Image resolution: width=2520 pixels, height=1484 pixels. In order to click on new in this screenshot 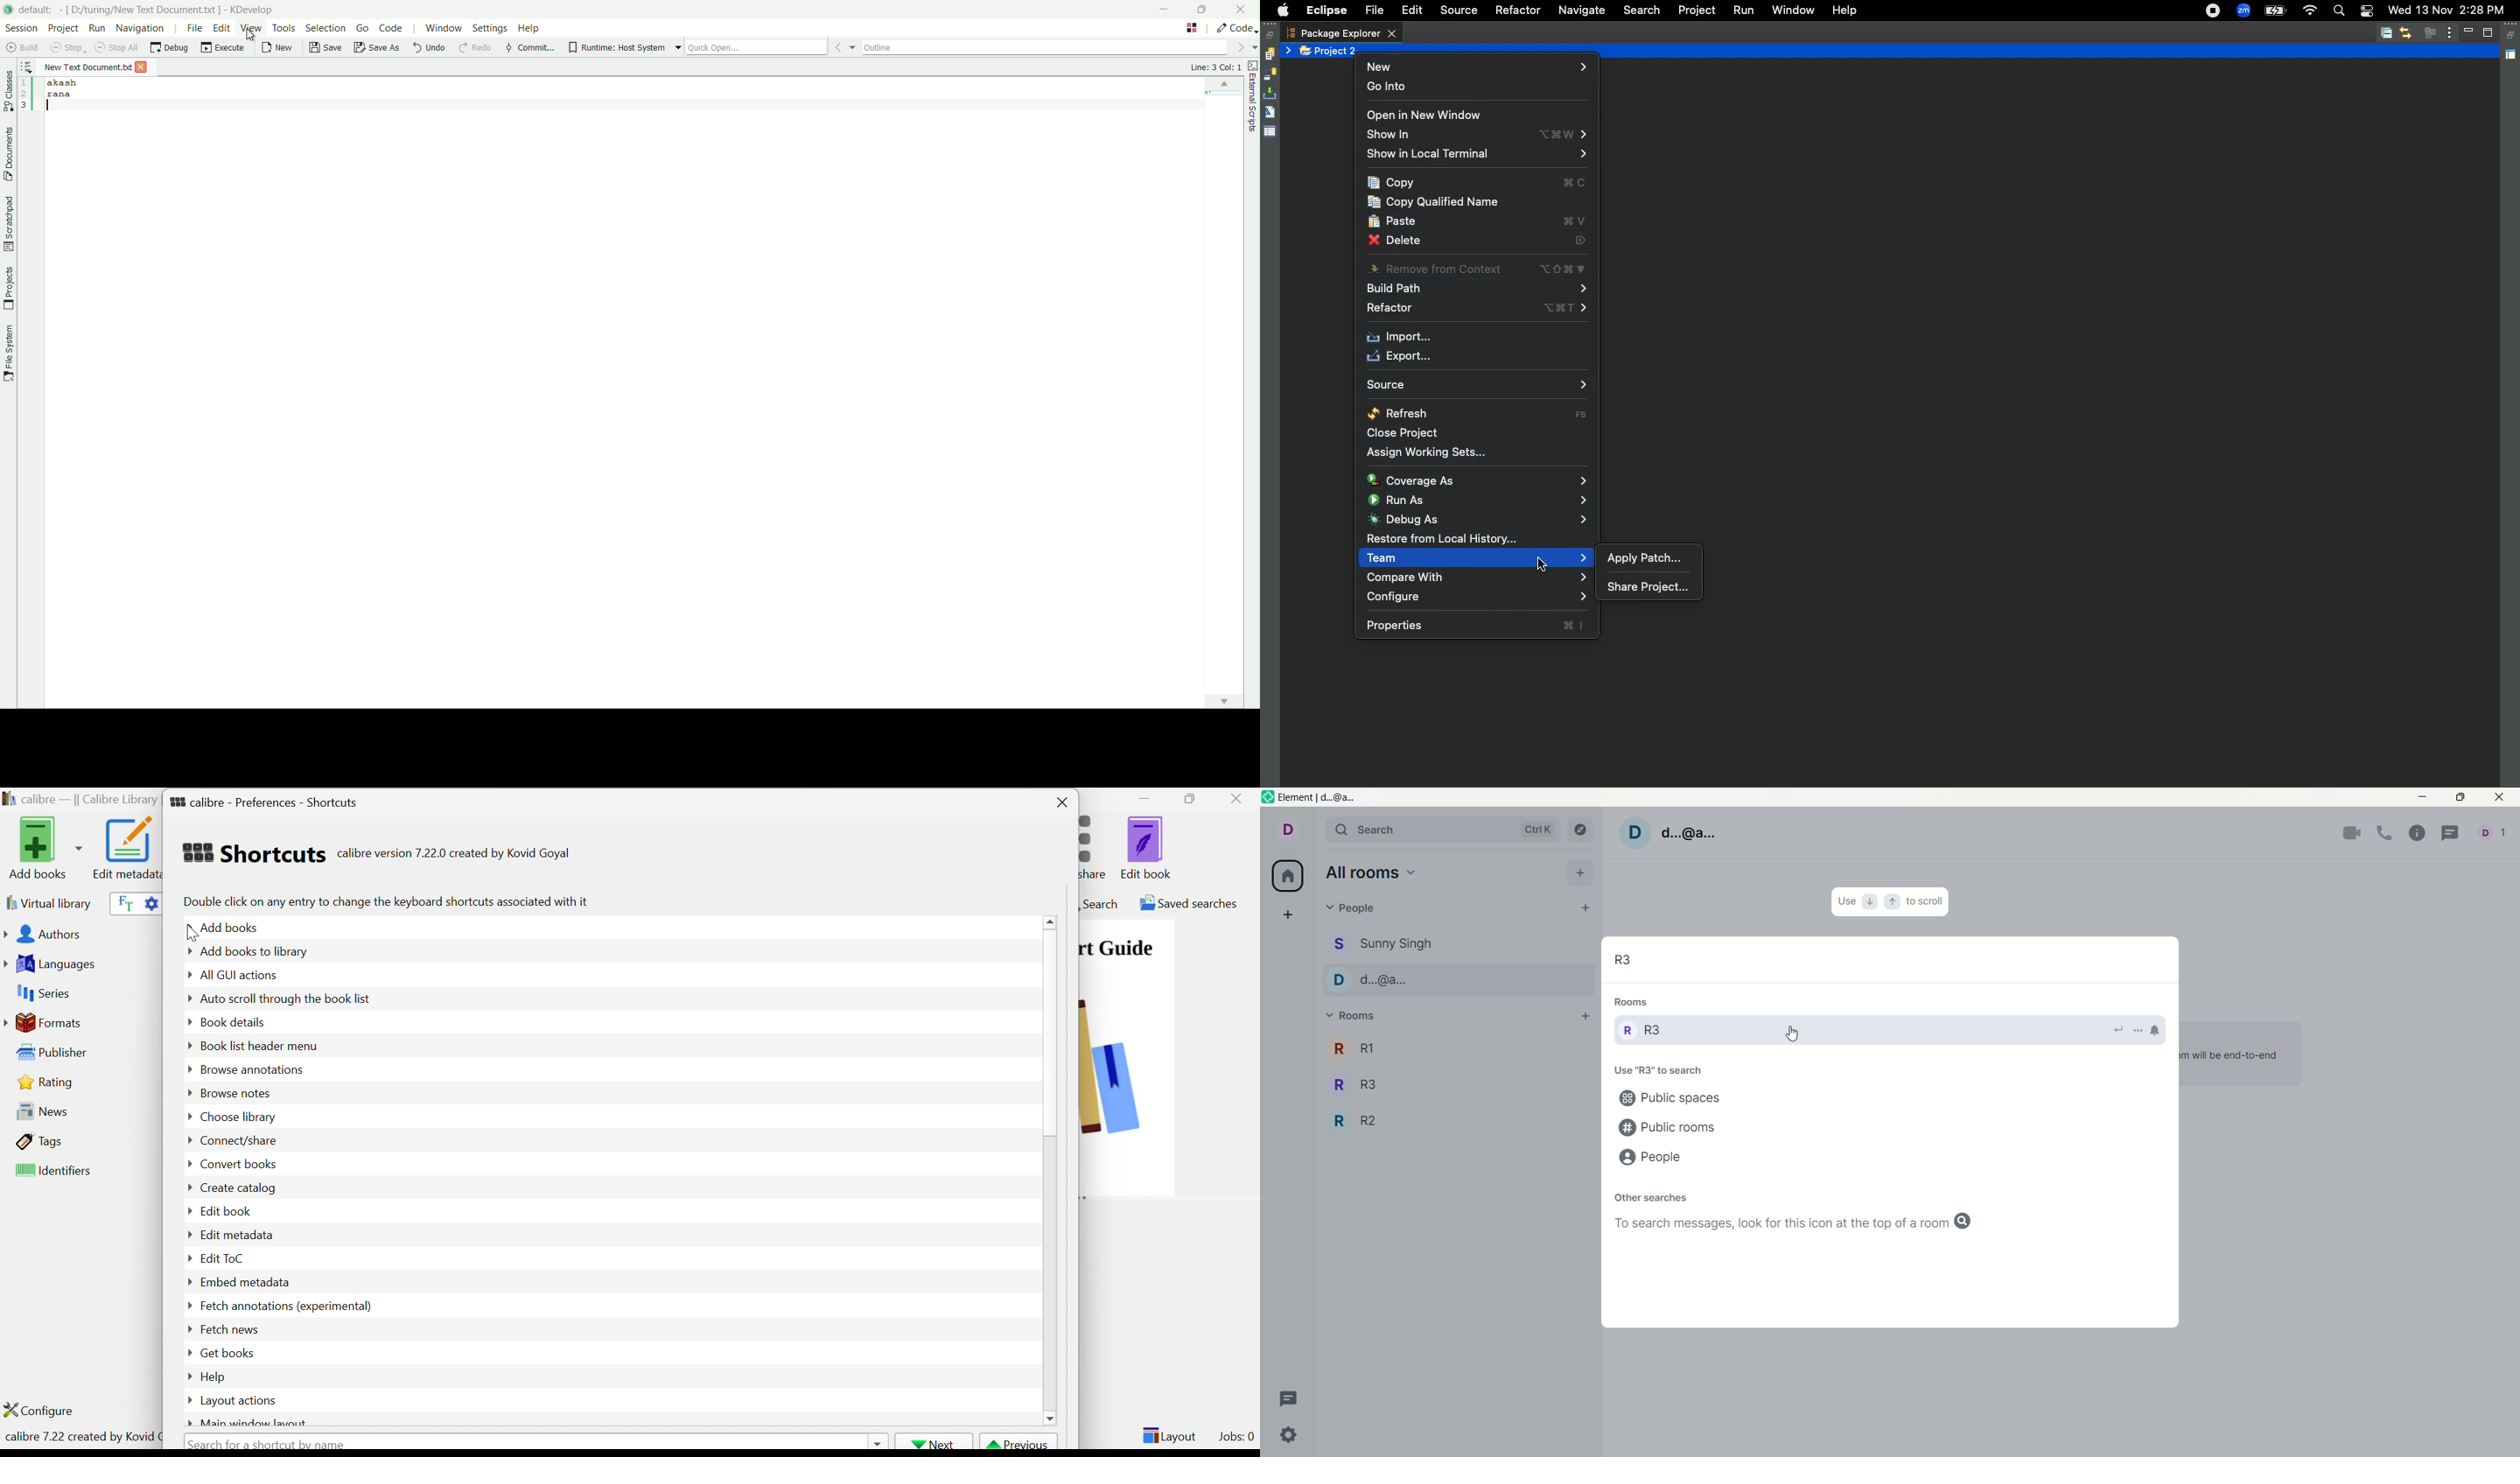, I will do `click(277, 47)`.